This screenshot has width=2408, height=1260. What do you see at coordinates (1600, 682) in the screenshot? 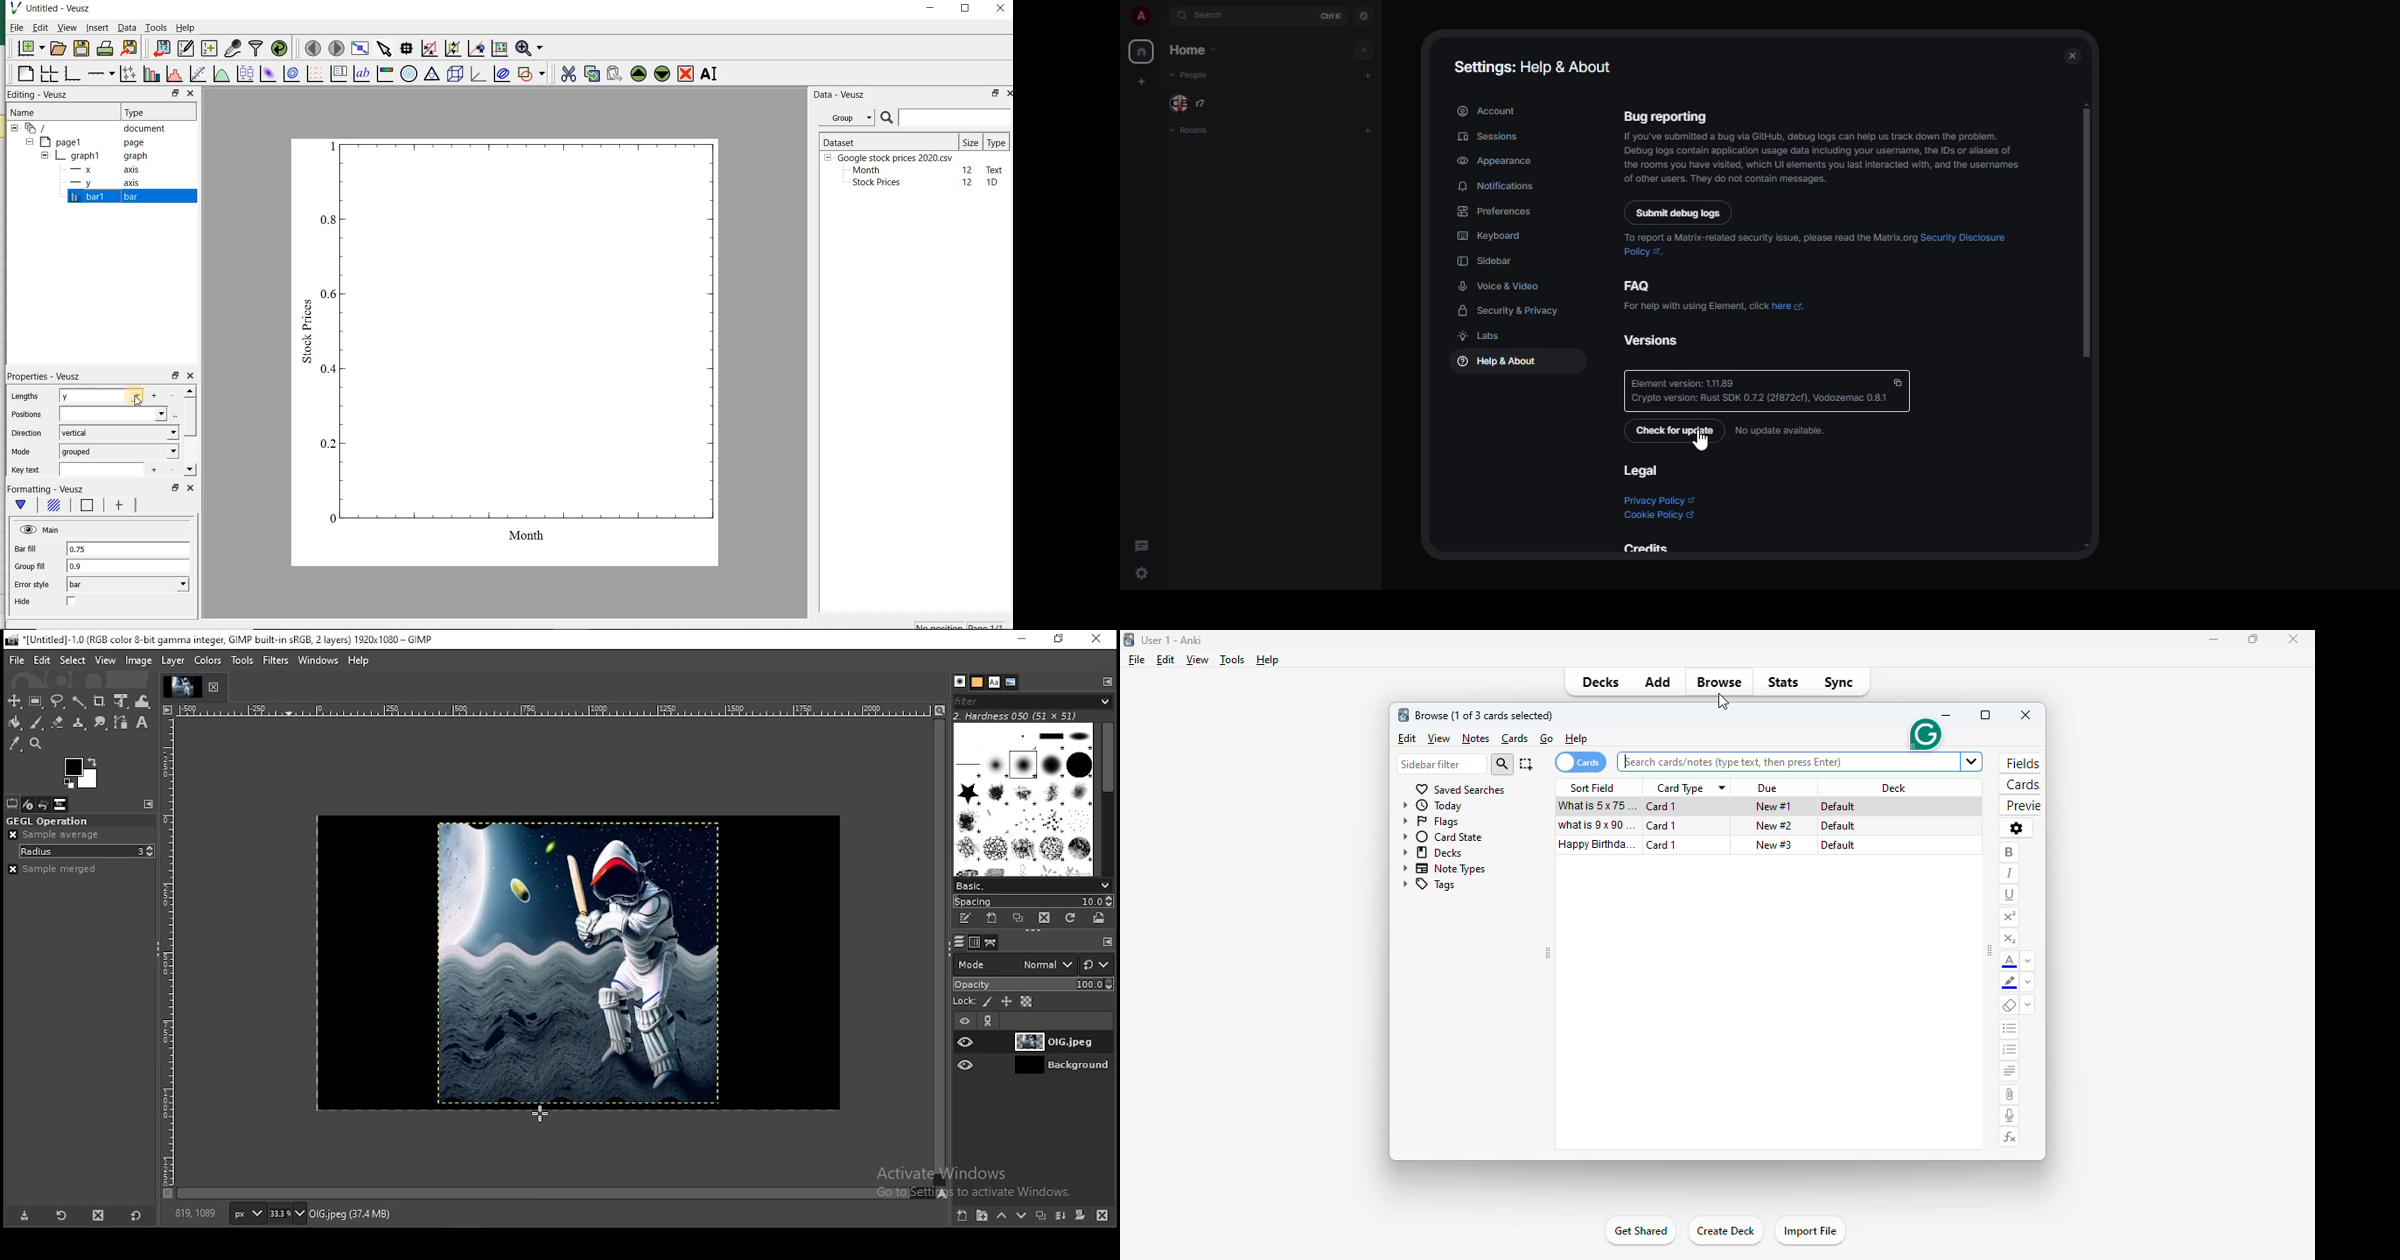
I see `decks` at bounding box center [1600, 682].